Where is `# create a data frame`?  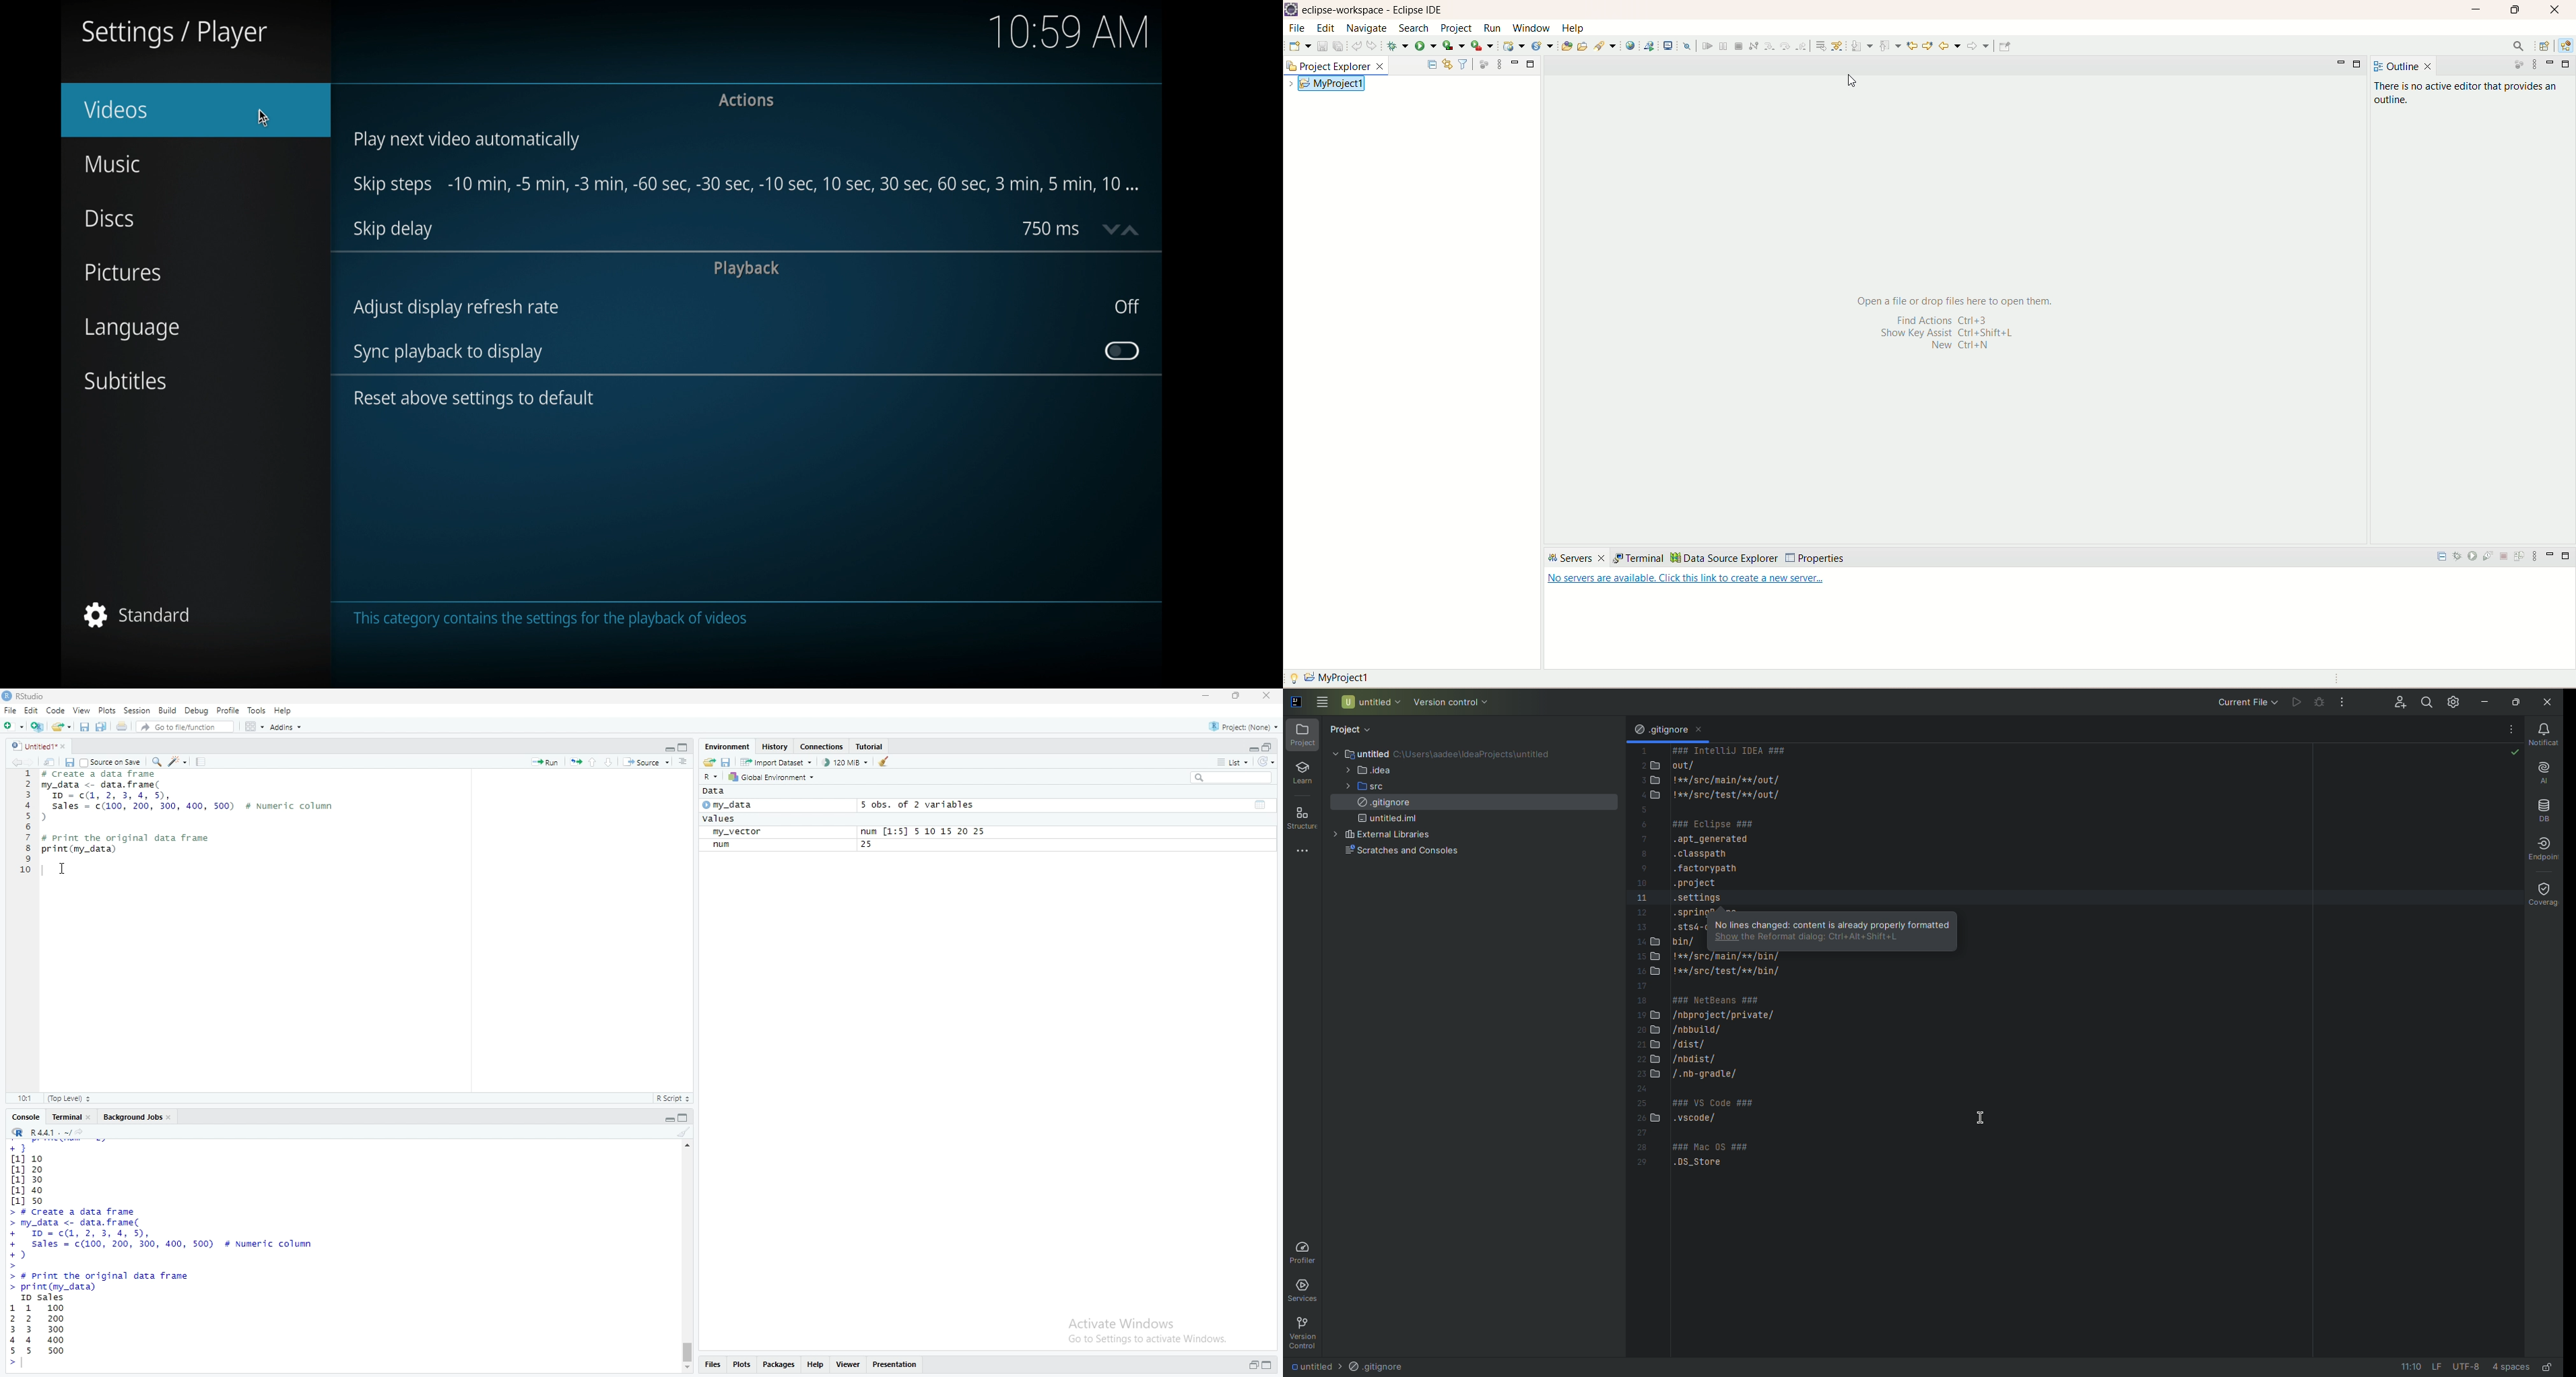 # create a data frame is located at coordinates (107, 775).